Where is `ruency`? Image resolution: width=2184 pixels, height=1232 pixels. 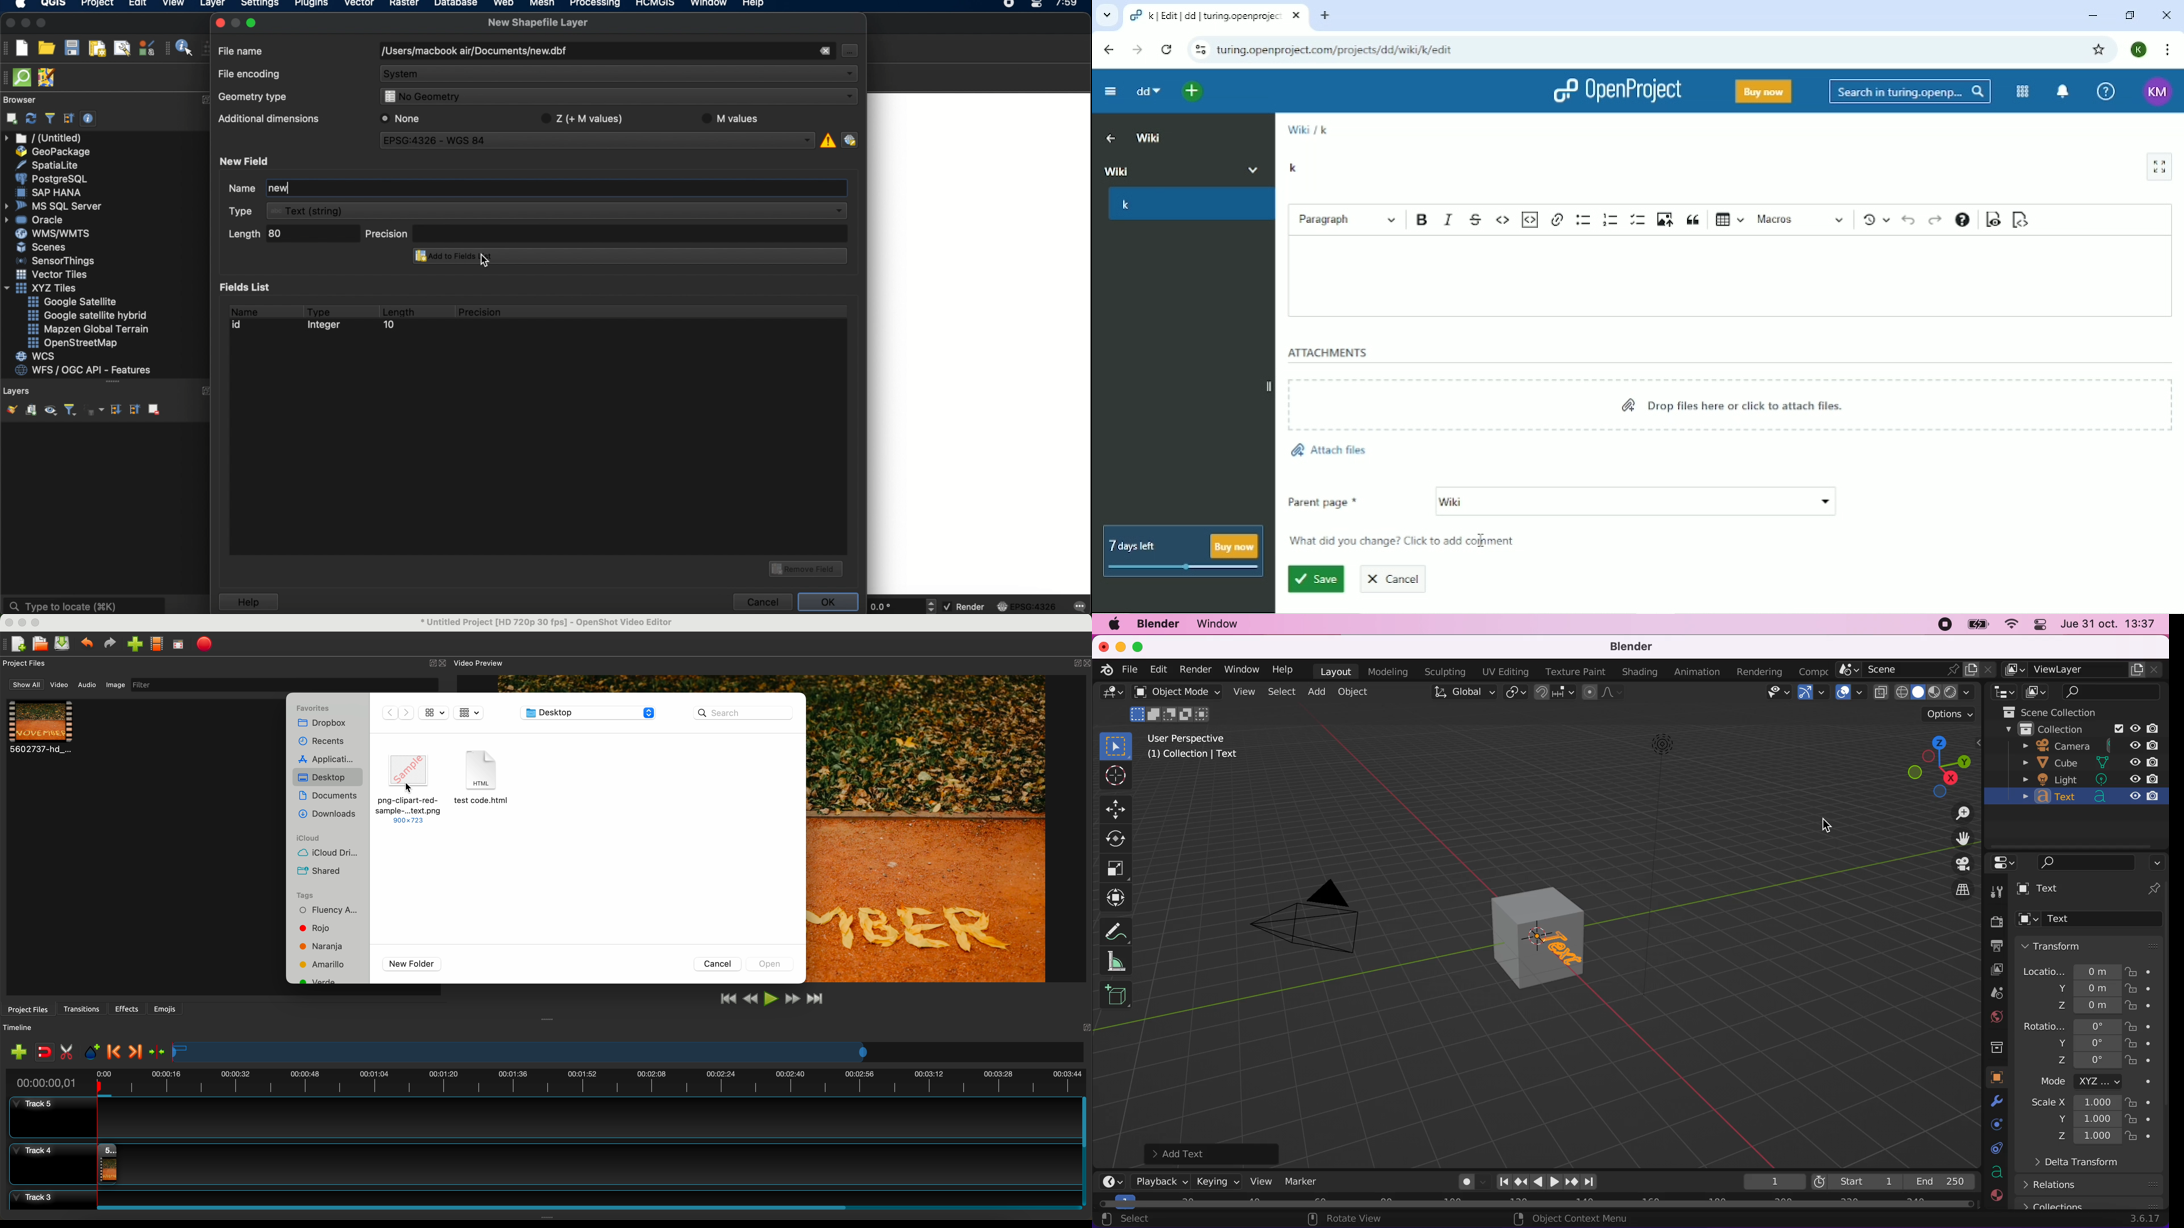
ruency is located at coordinates (333, 912).